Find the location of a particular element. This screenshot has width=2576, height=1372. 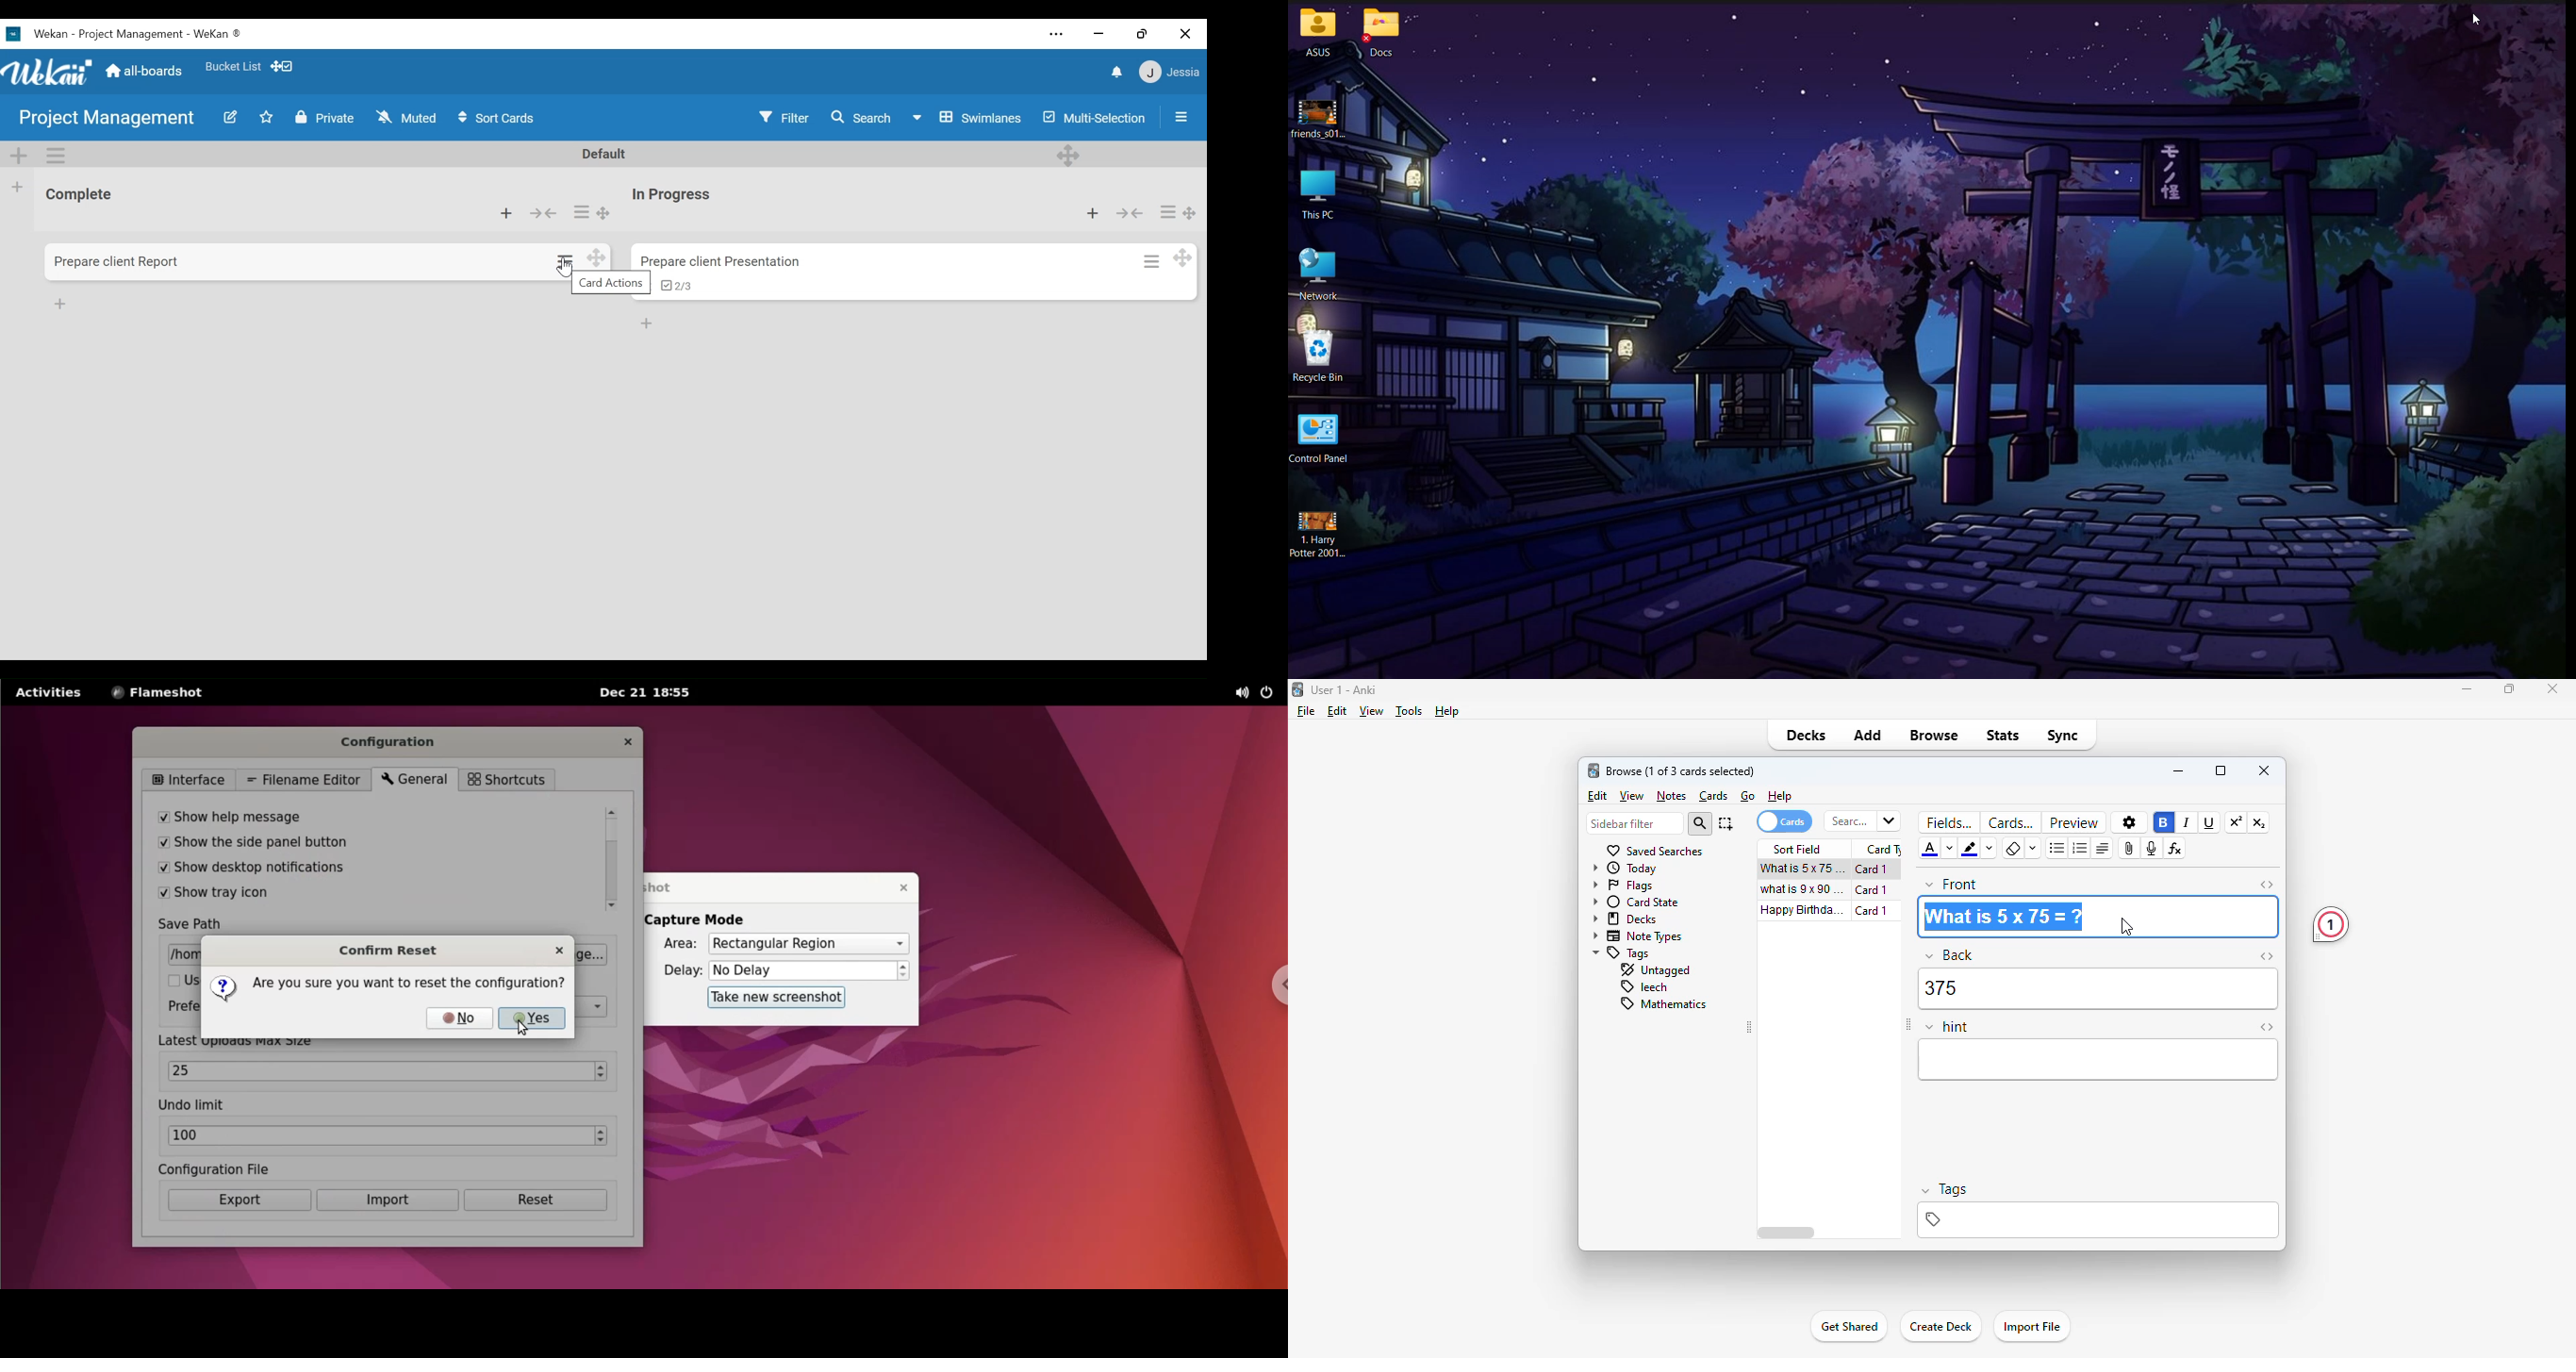

show desktop notifications is located at coordinates (335, 868).